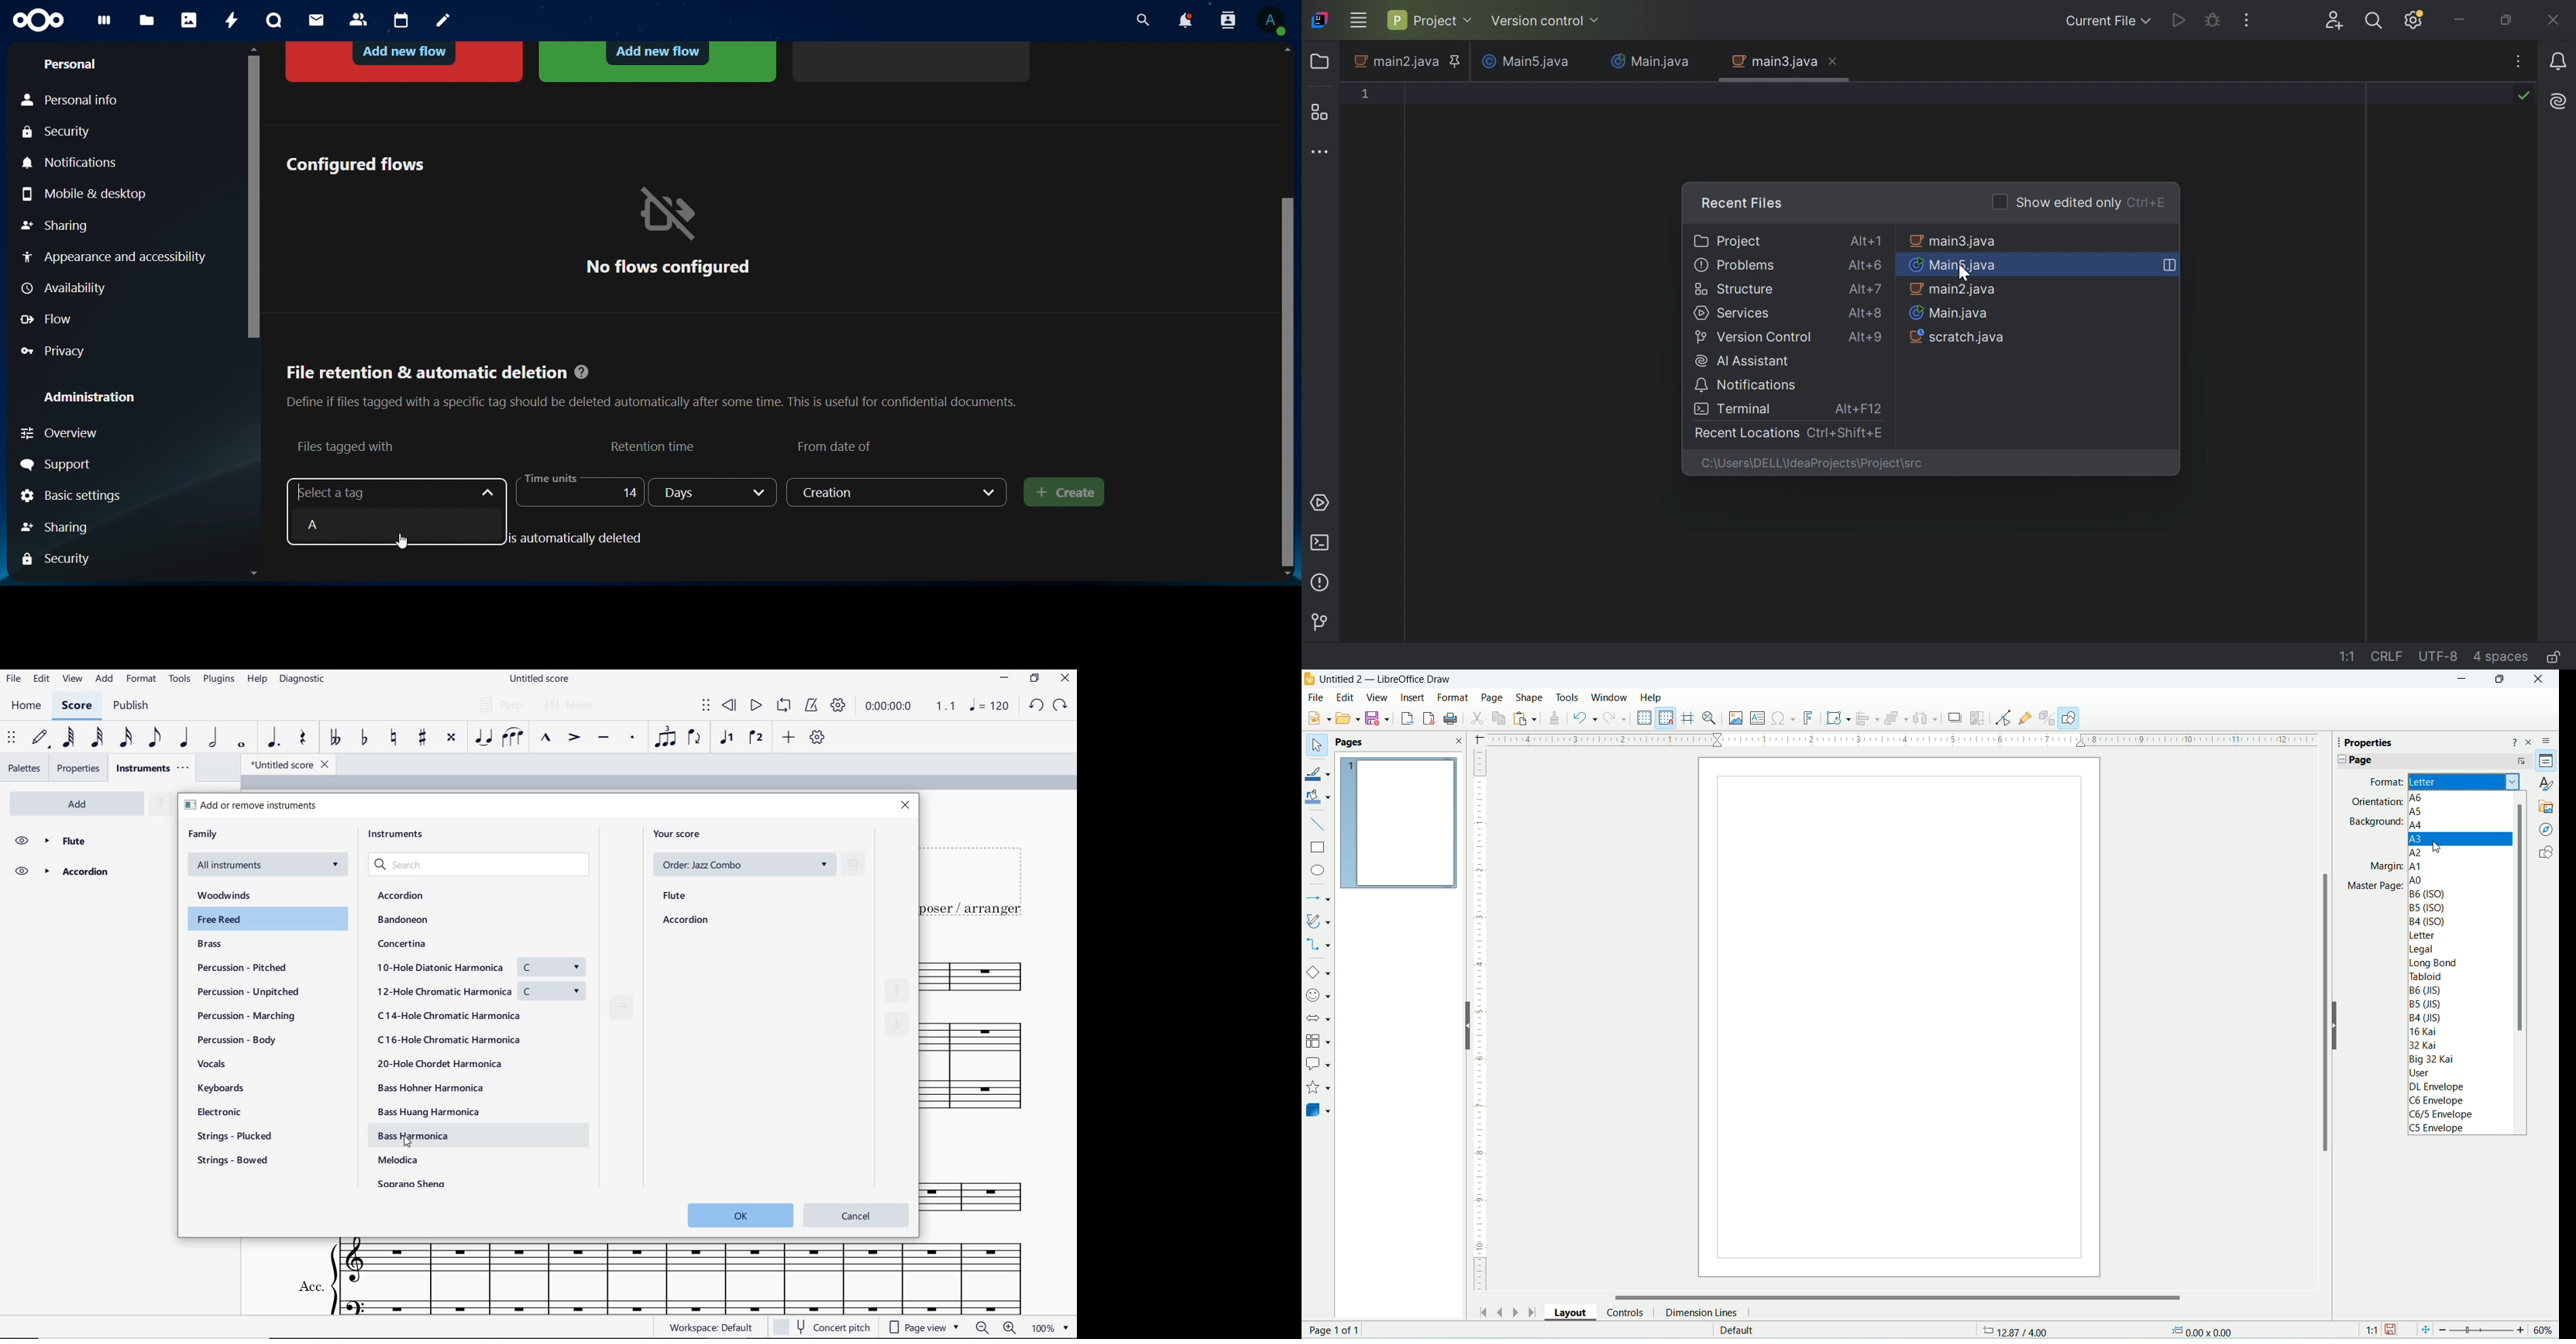 The width and height of the screenshot is (2576, 1344). Describe the element at coordinates (1430, 21) in the screenshot. I see `Project` at that location.